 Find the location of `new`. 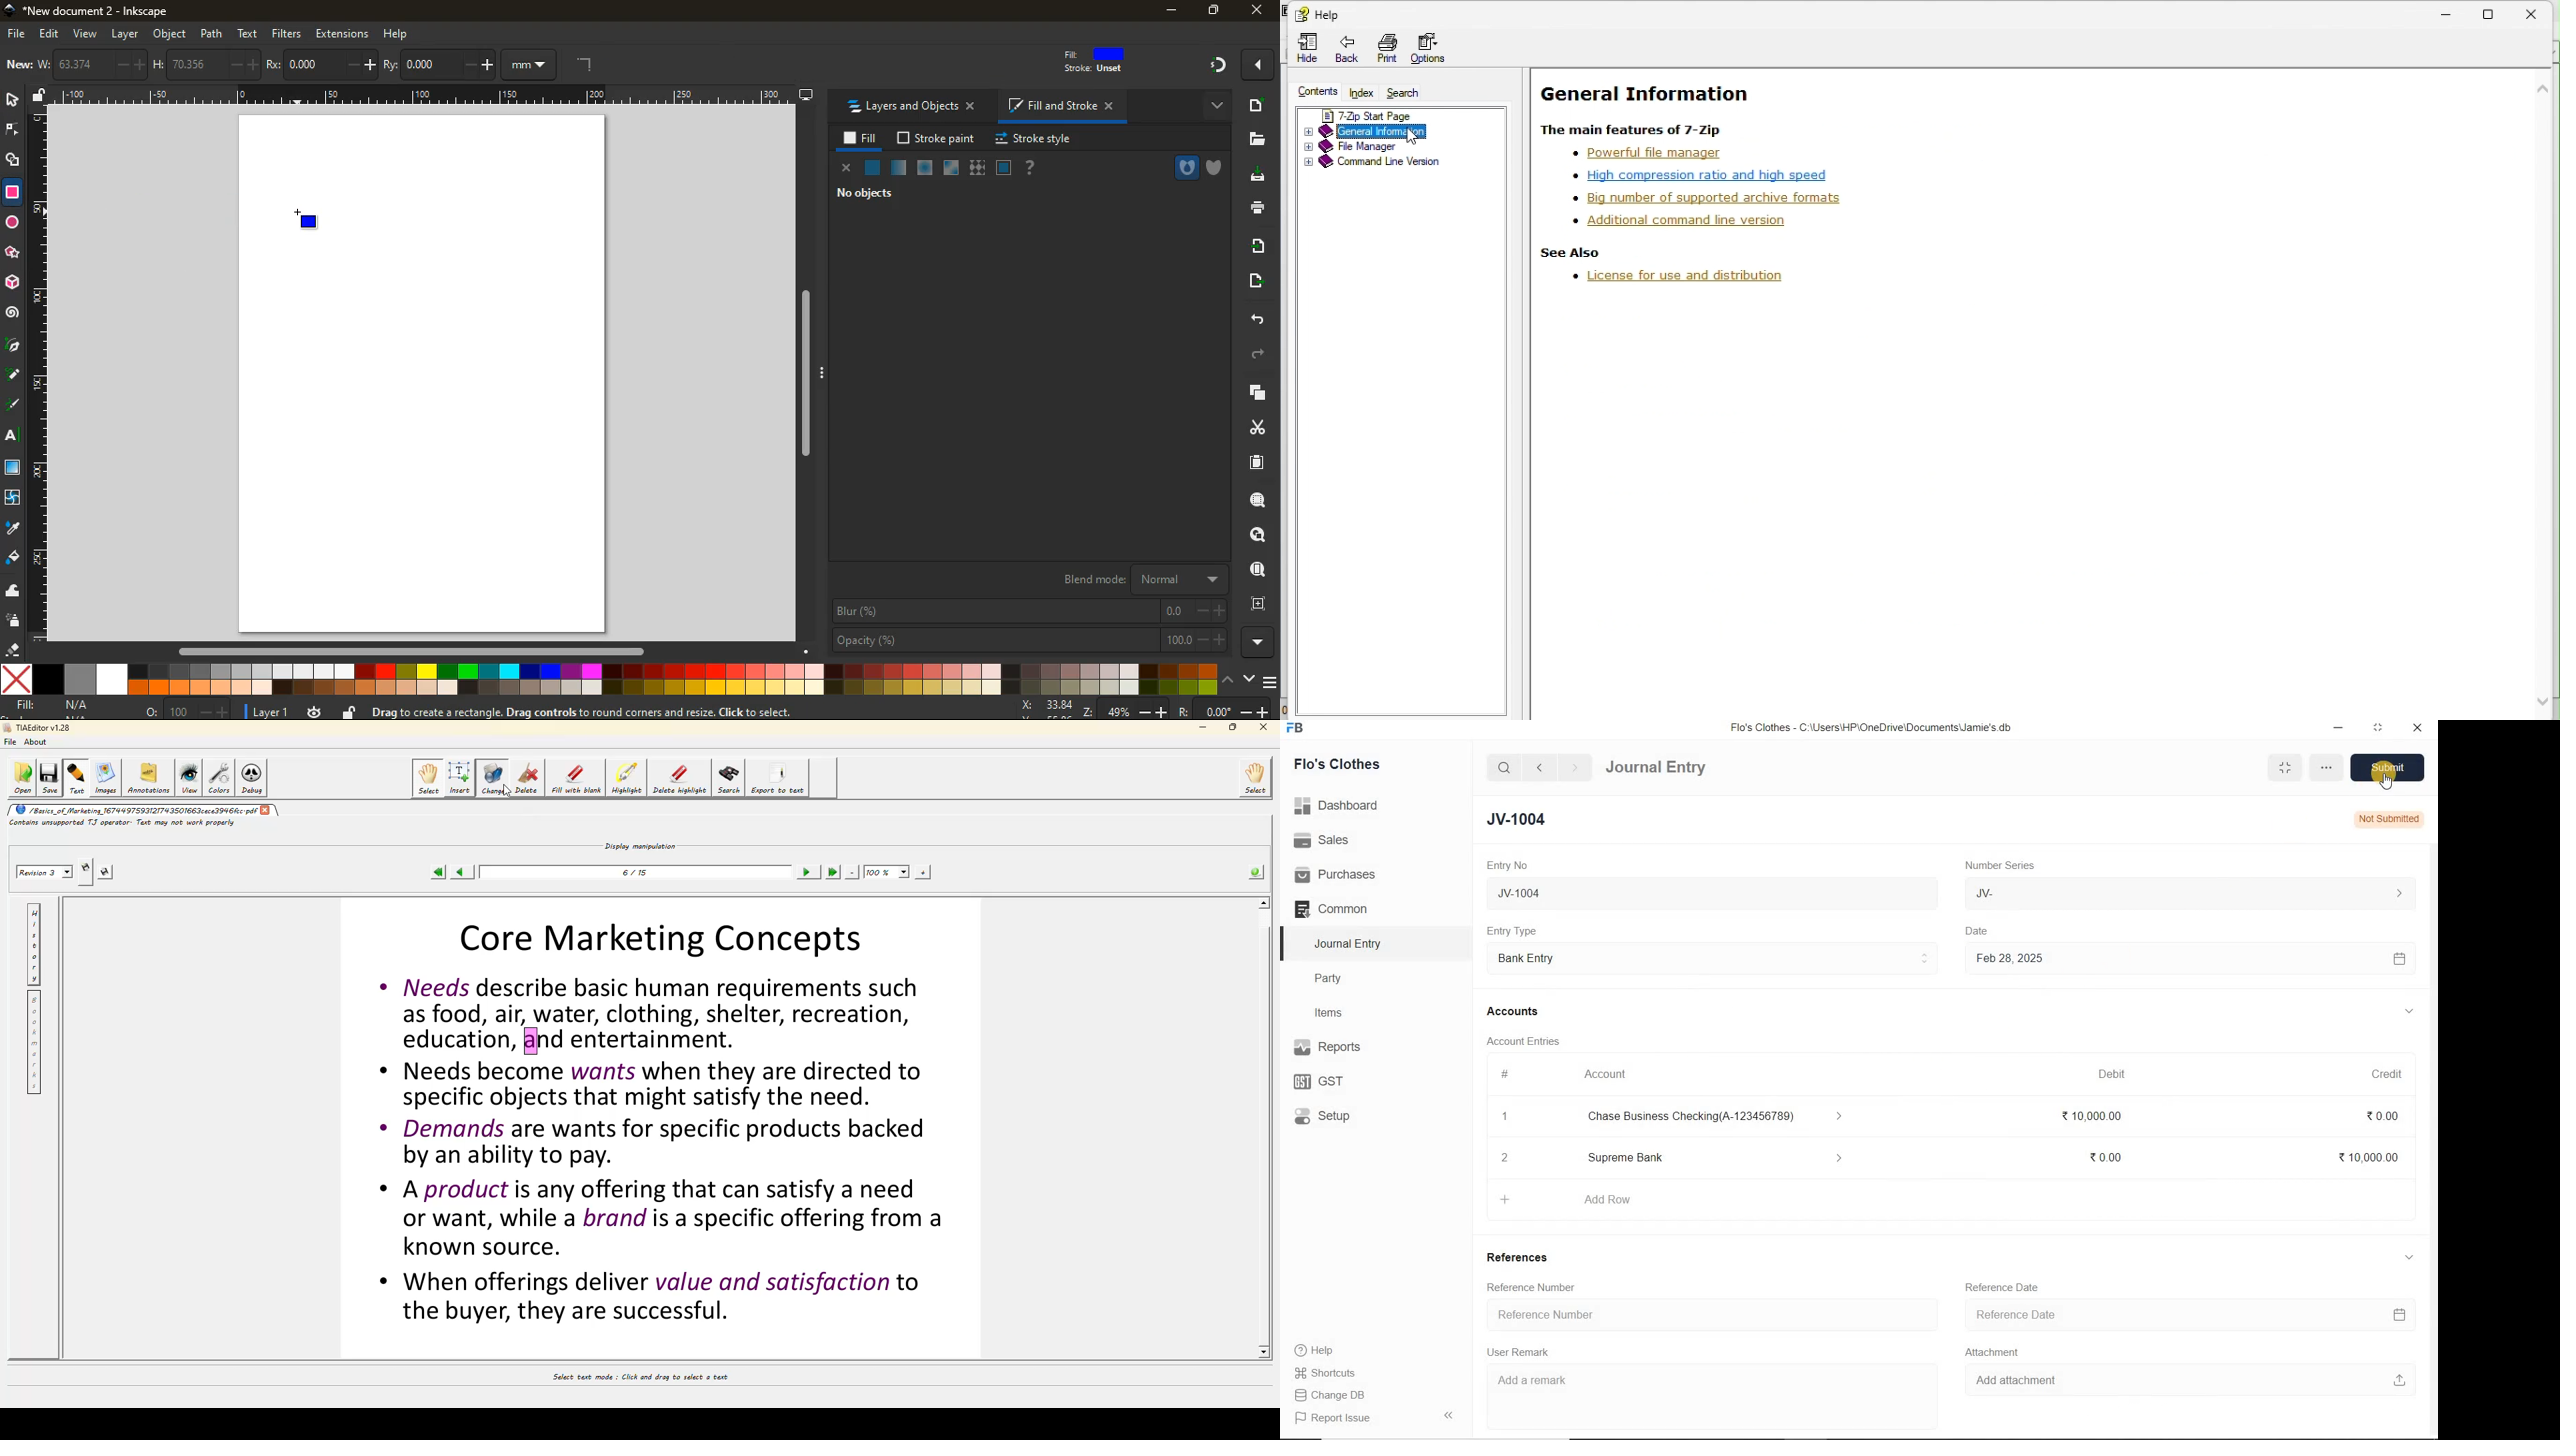

new is located at coordinates (19, 65).